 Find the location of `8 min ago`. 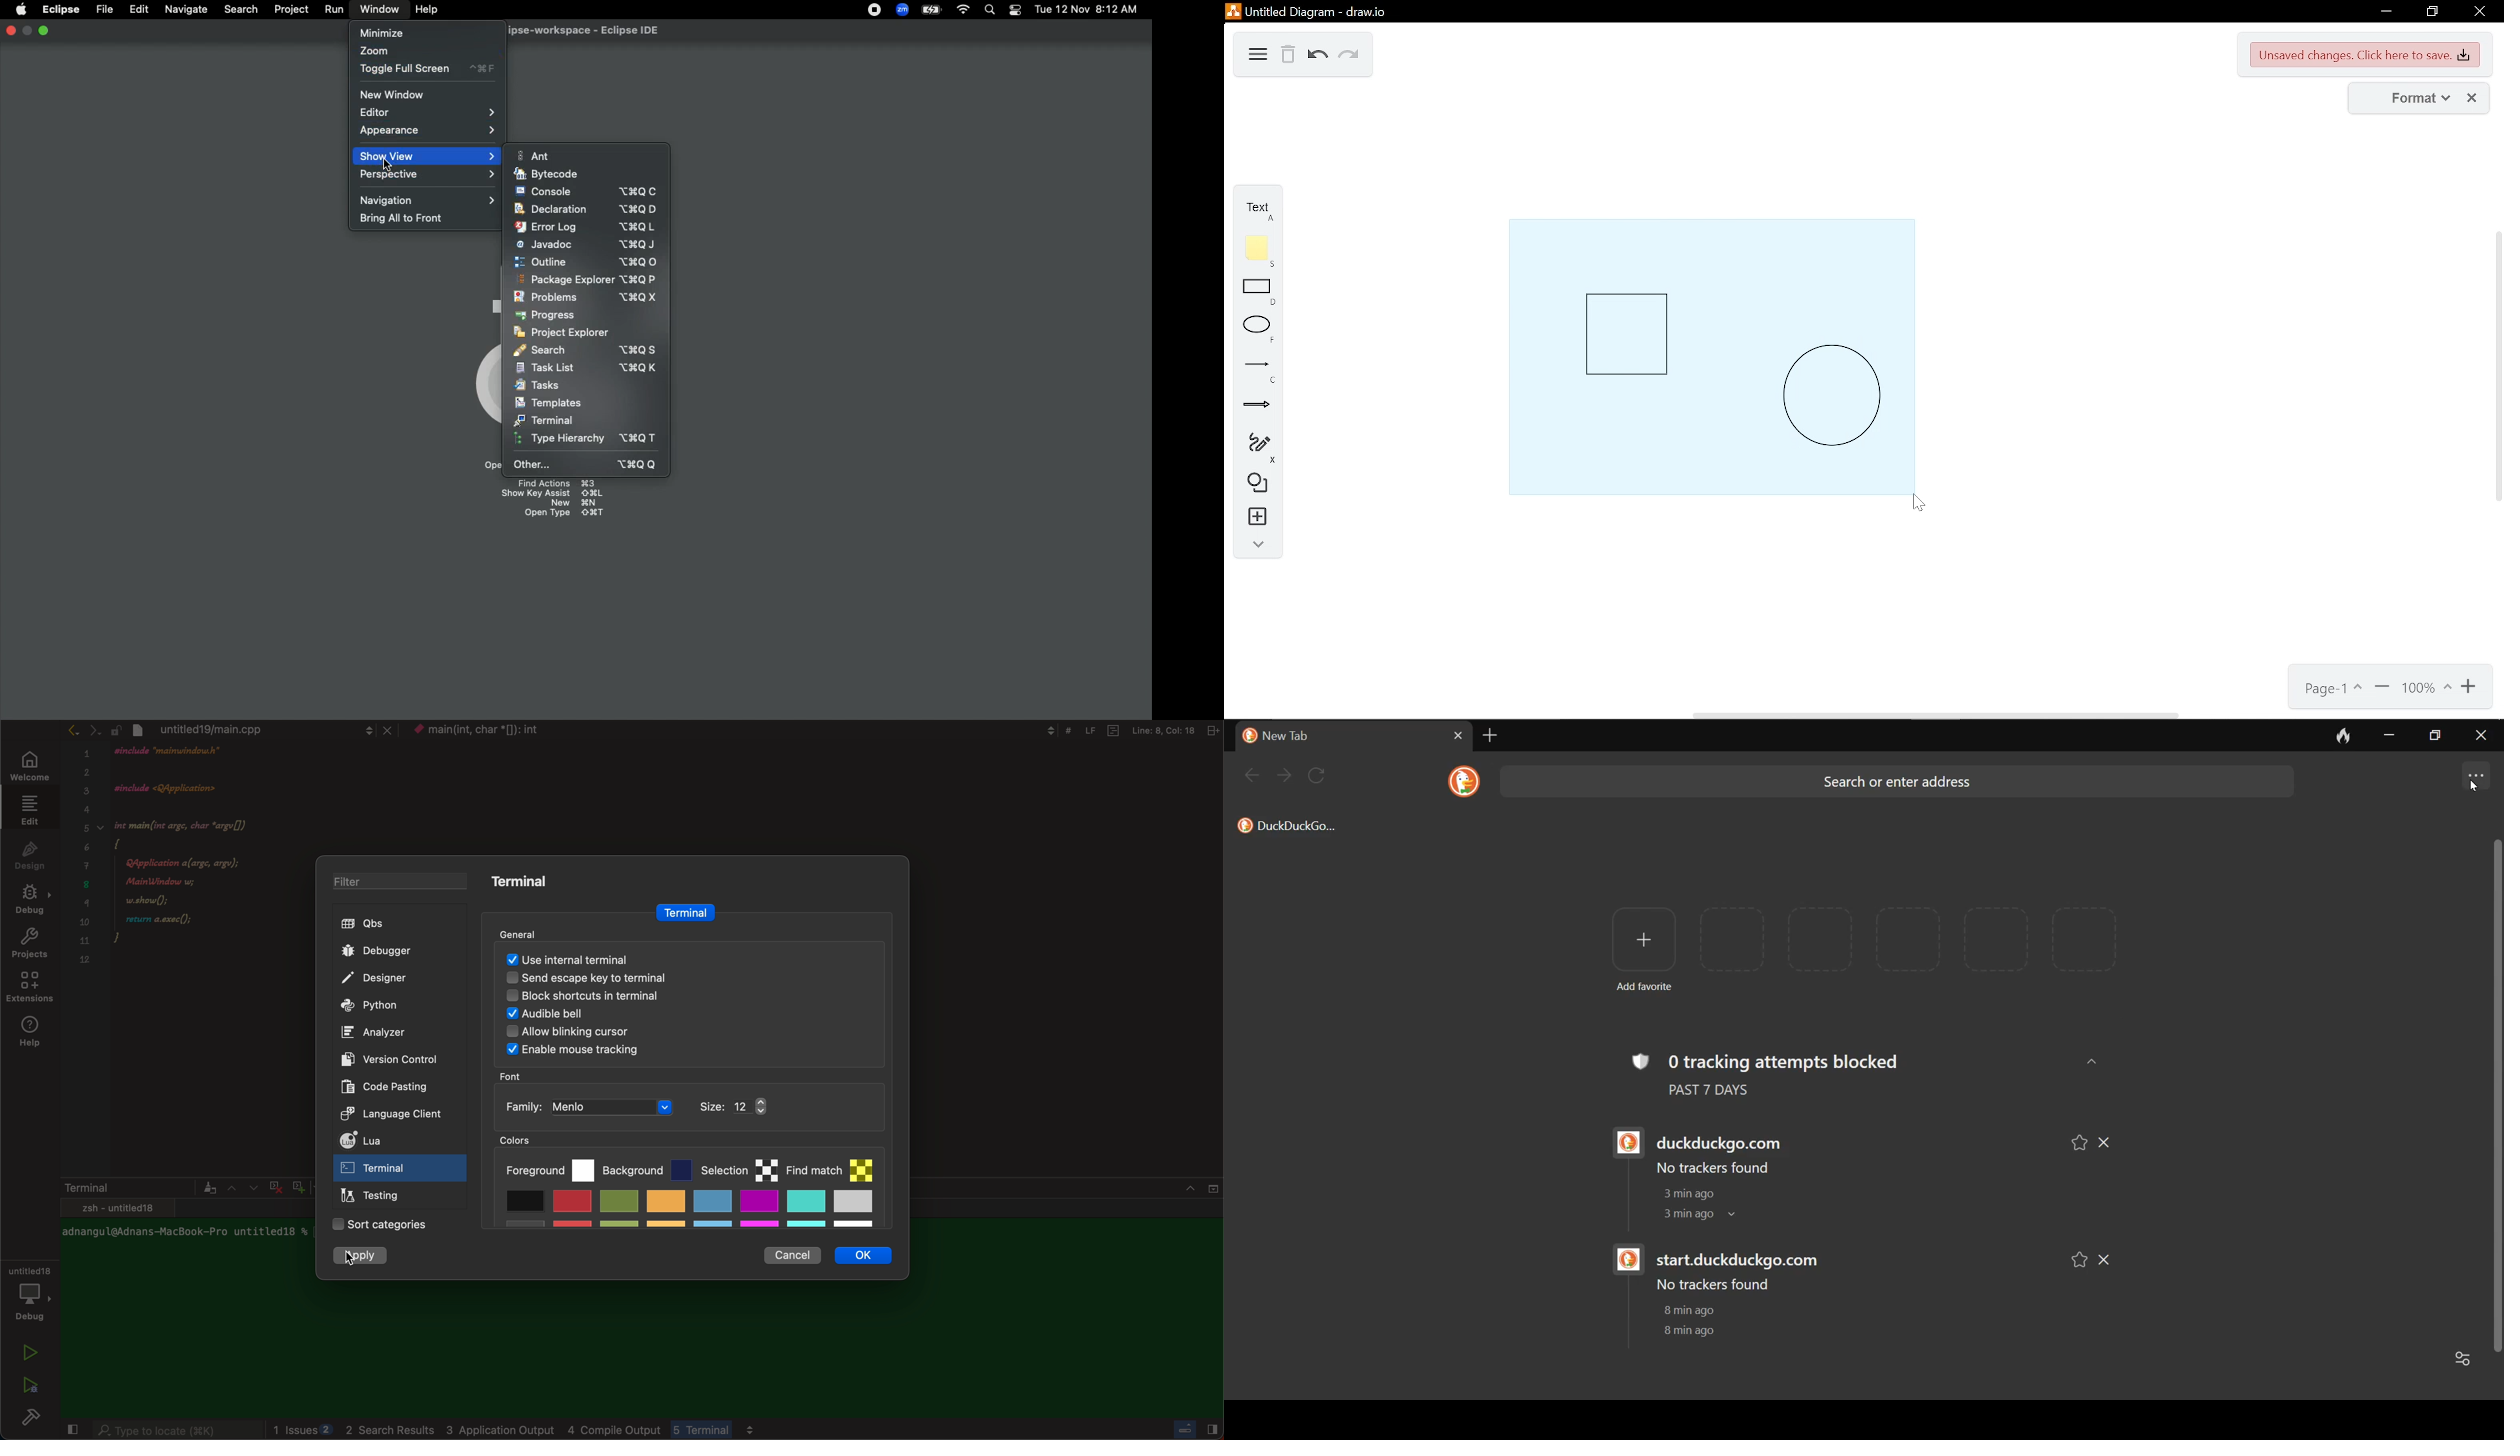

8 min ago is located at coordinates (1687, 1330).